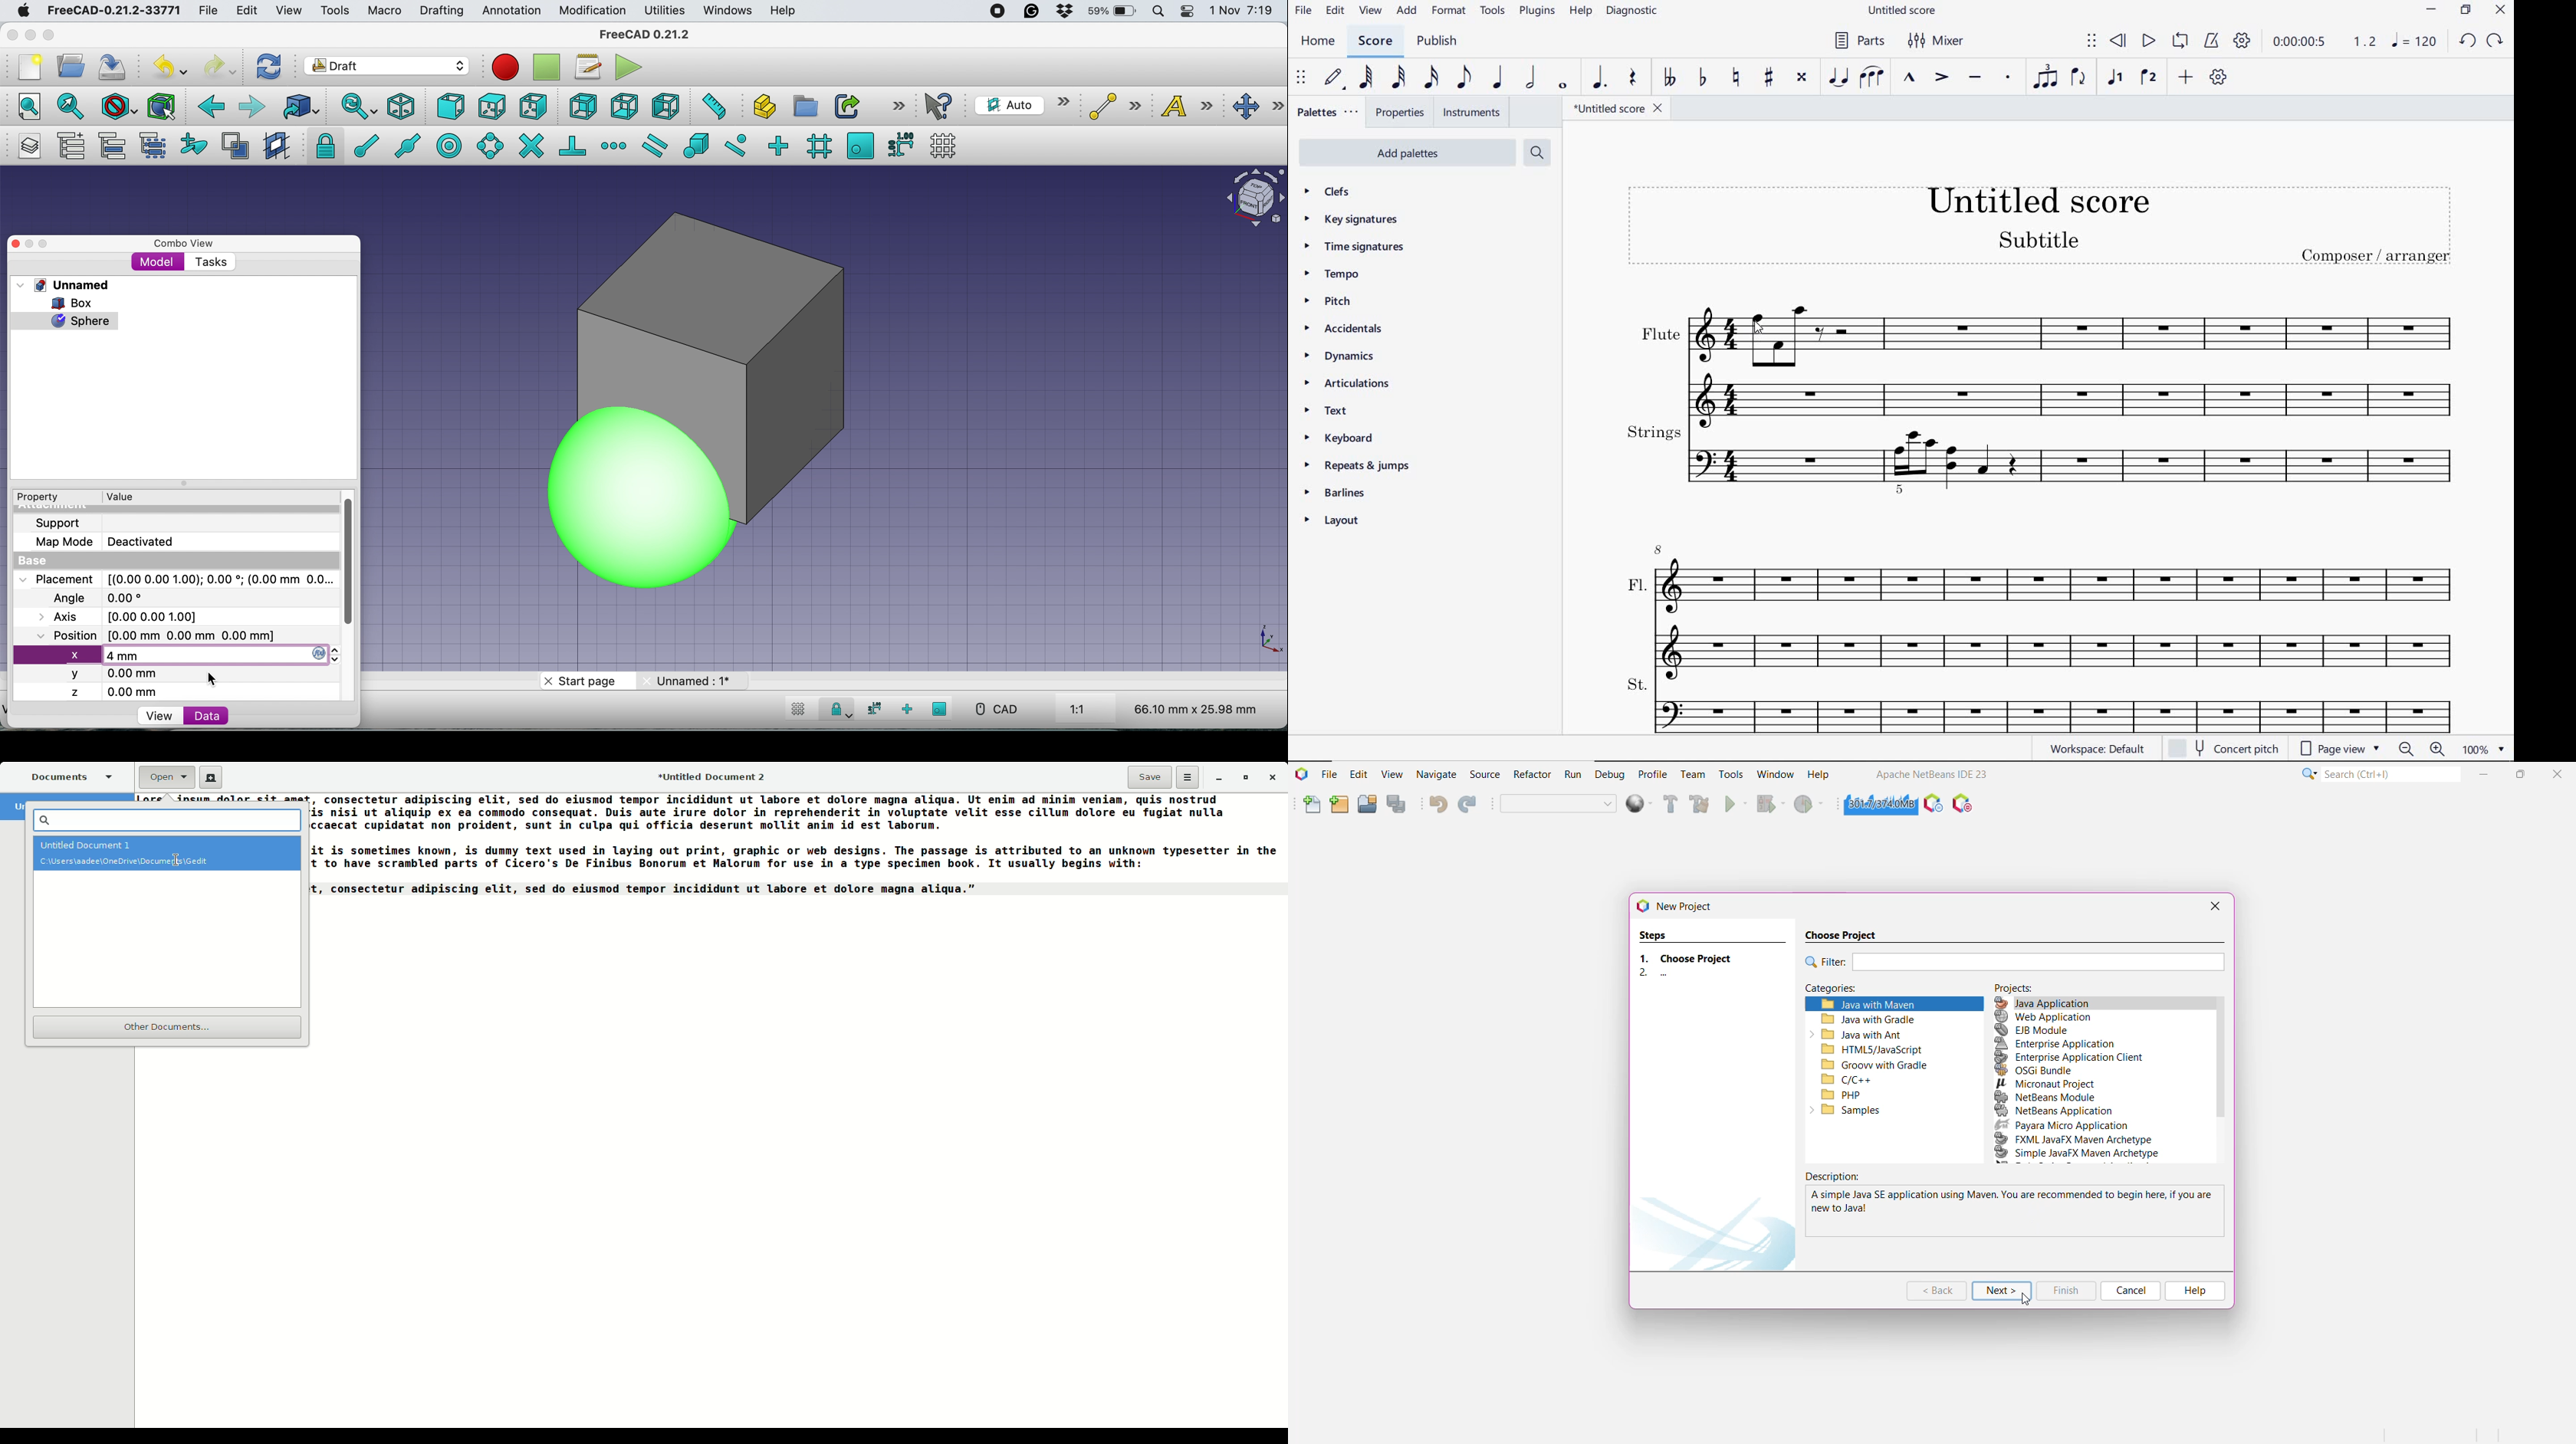 This screenshot has height=1456, width=2576. I want to click on minimize, so click(2431, 9).